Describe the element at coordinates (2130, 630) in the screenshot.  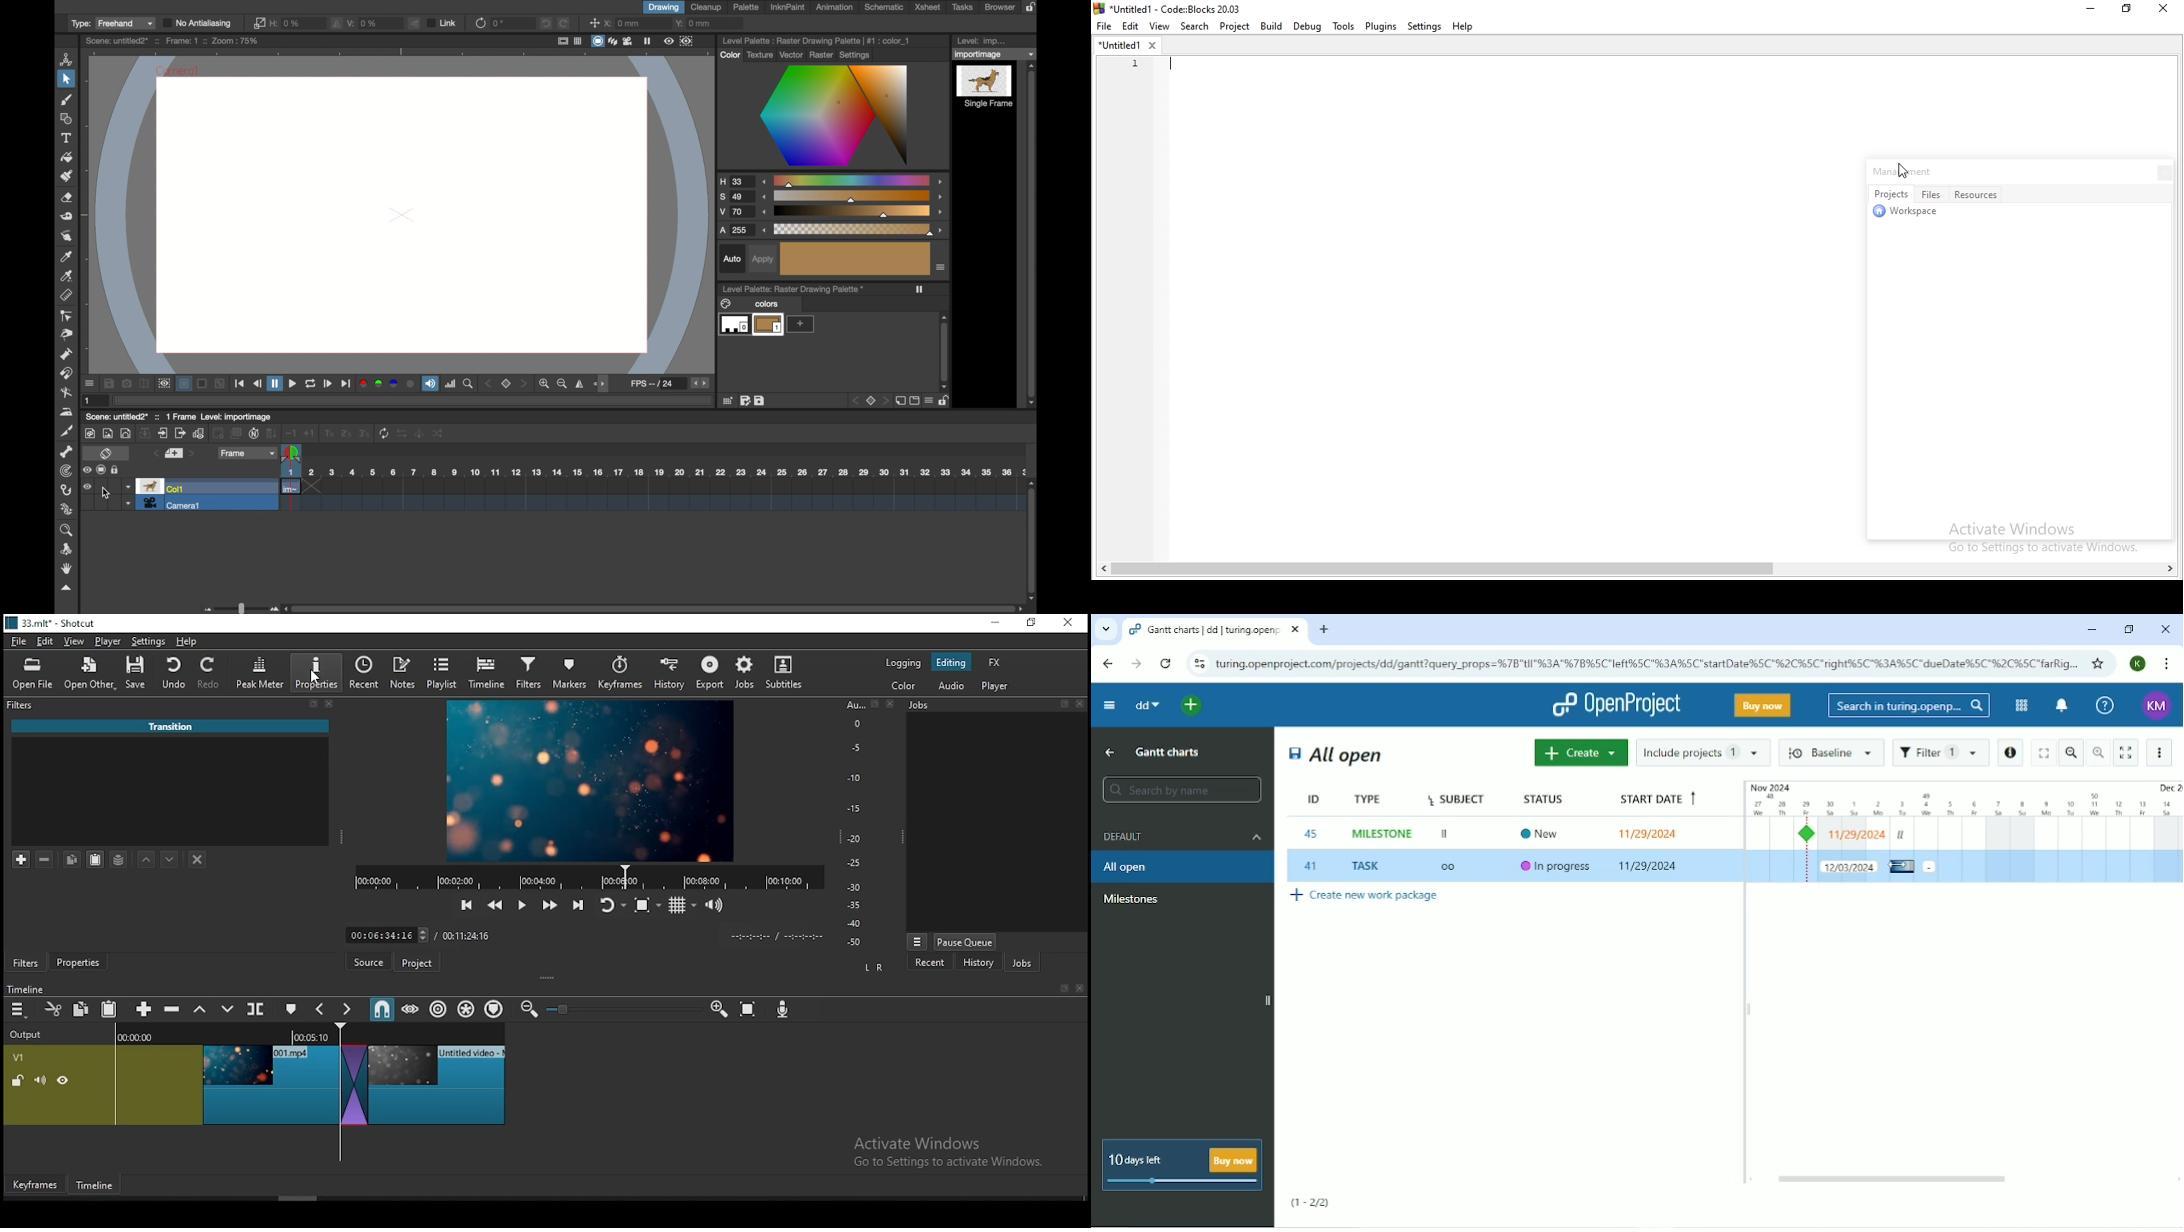
I see `Restore down` at that location.